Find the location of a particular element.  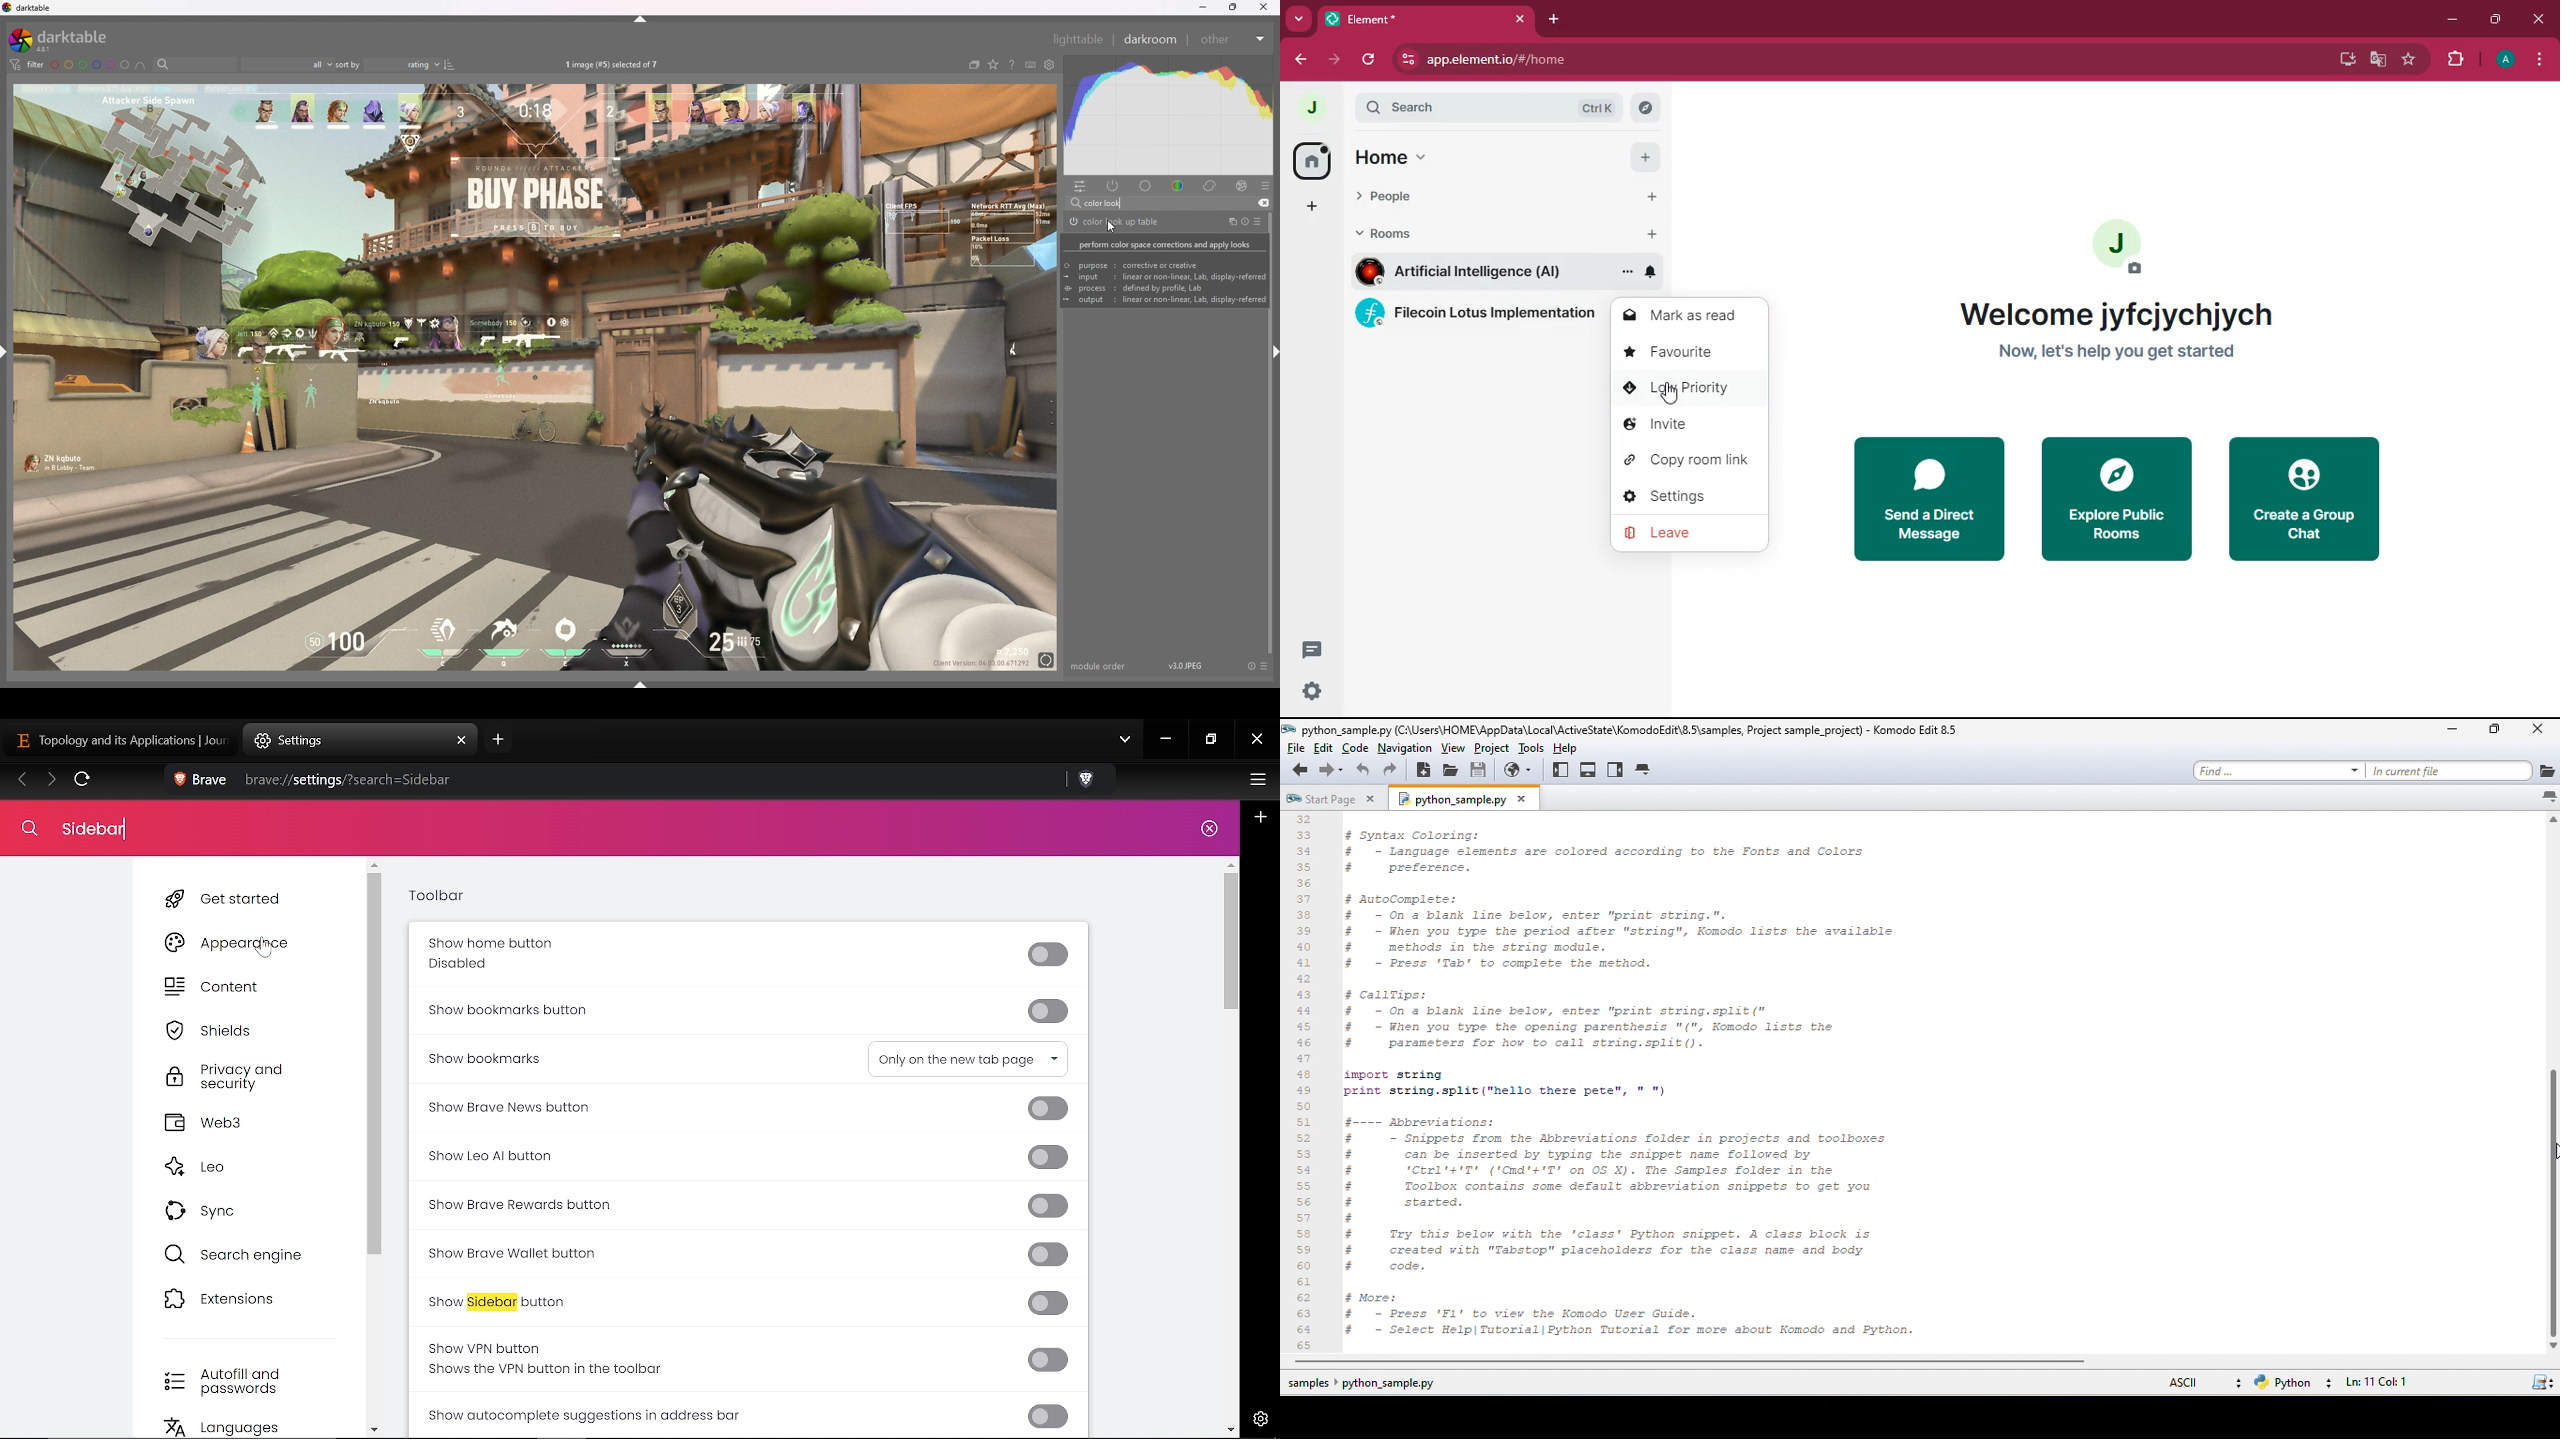

help is located at coordinates (1572, 748).